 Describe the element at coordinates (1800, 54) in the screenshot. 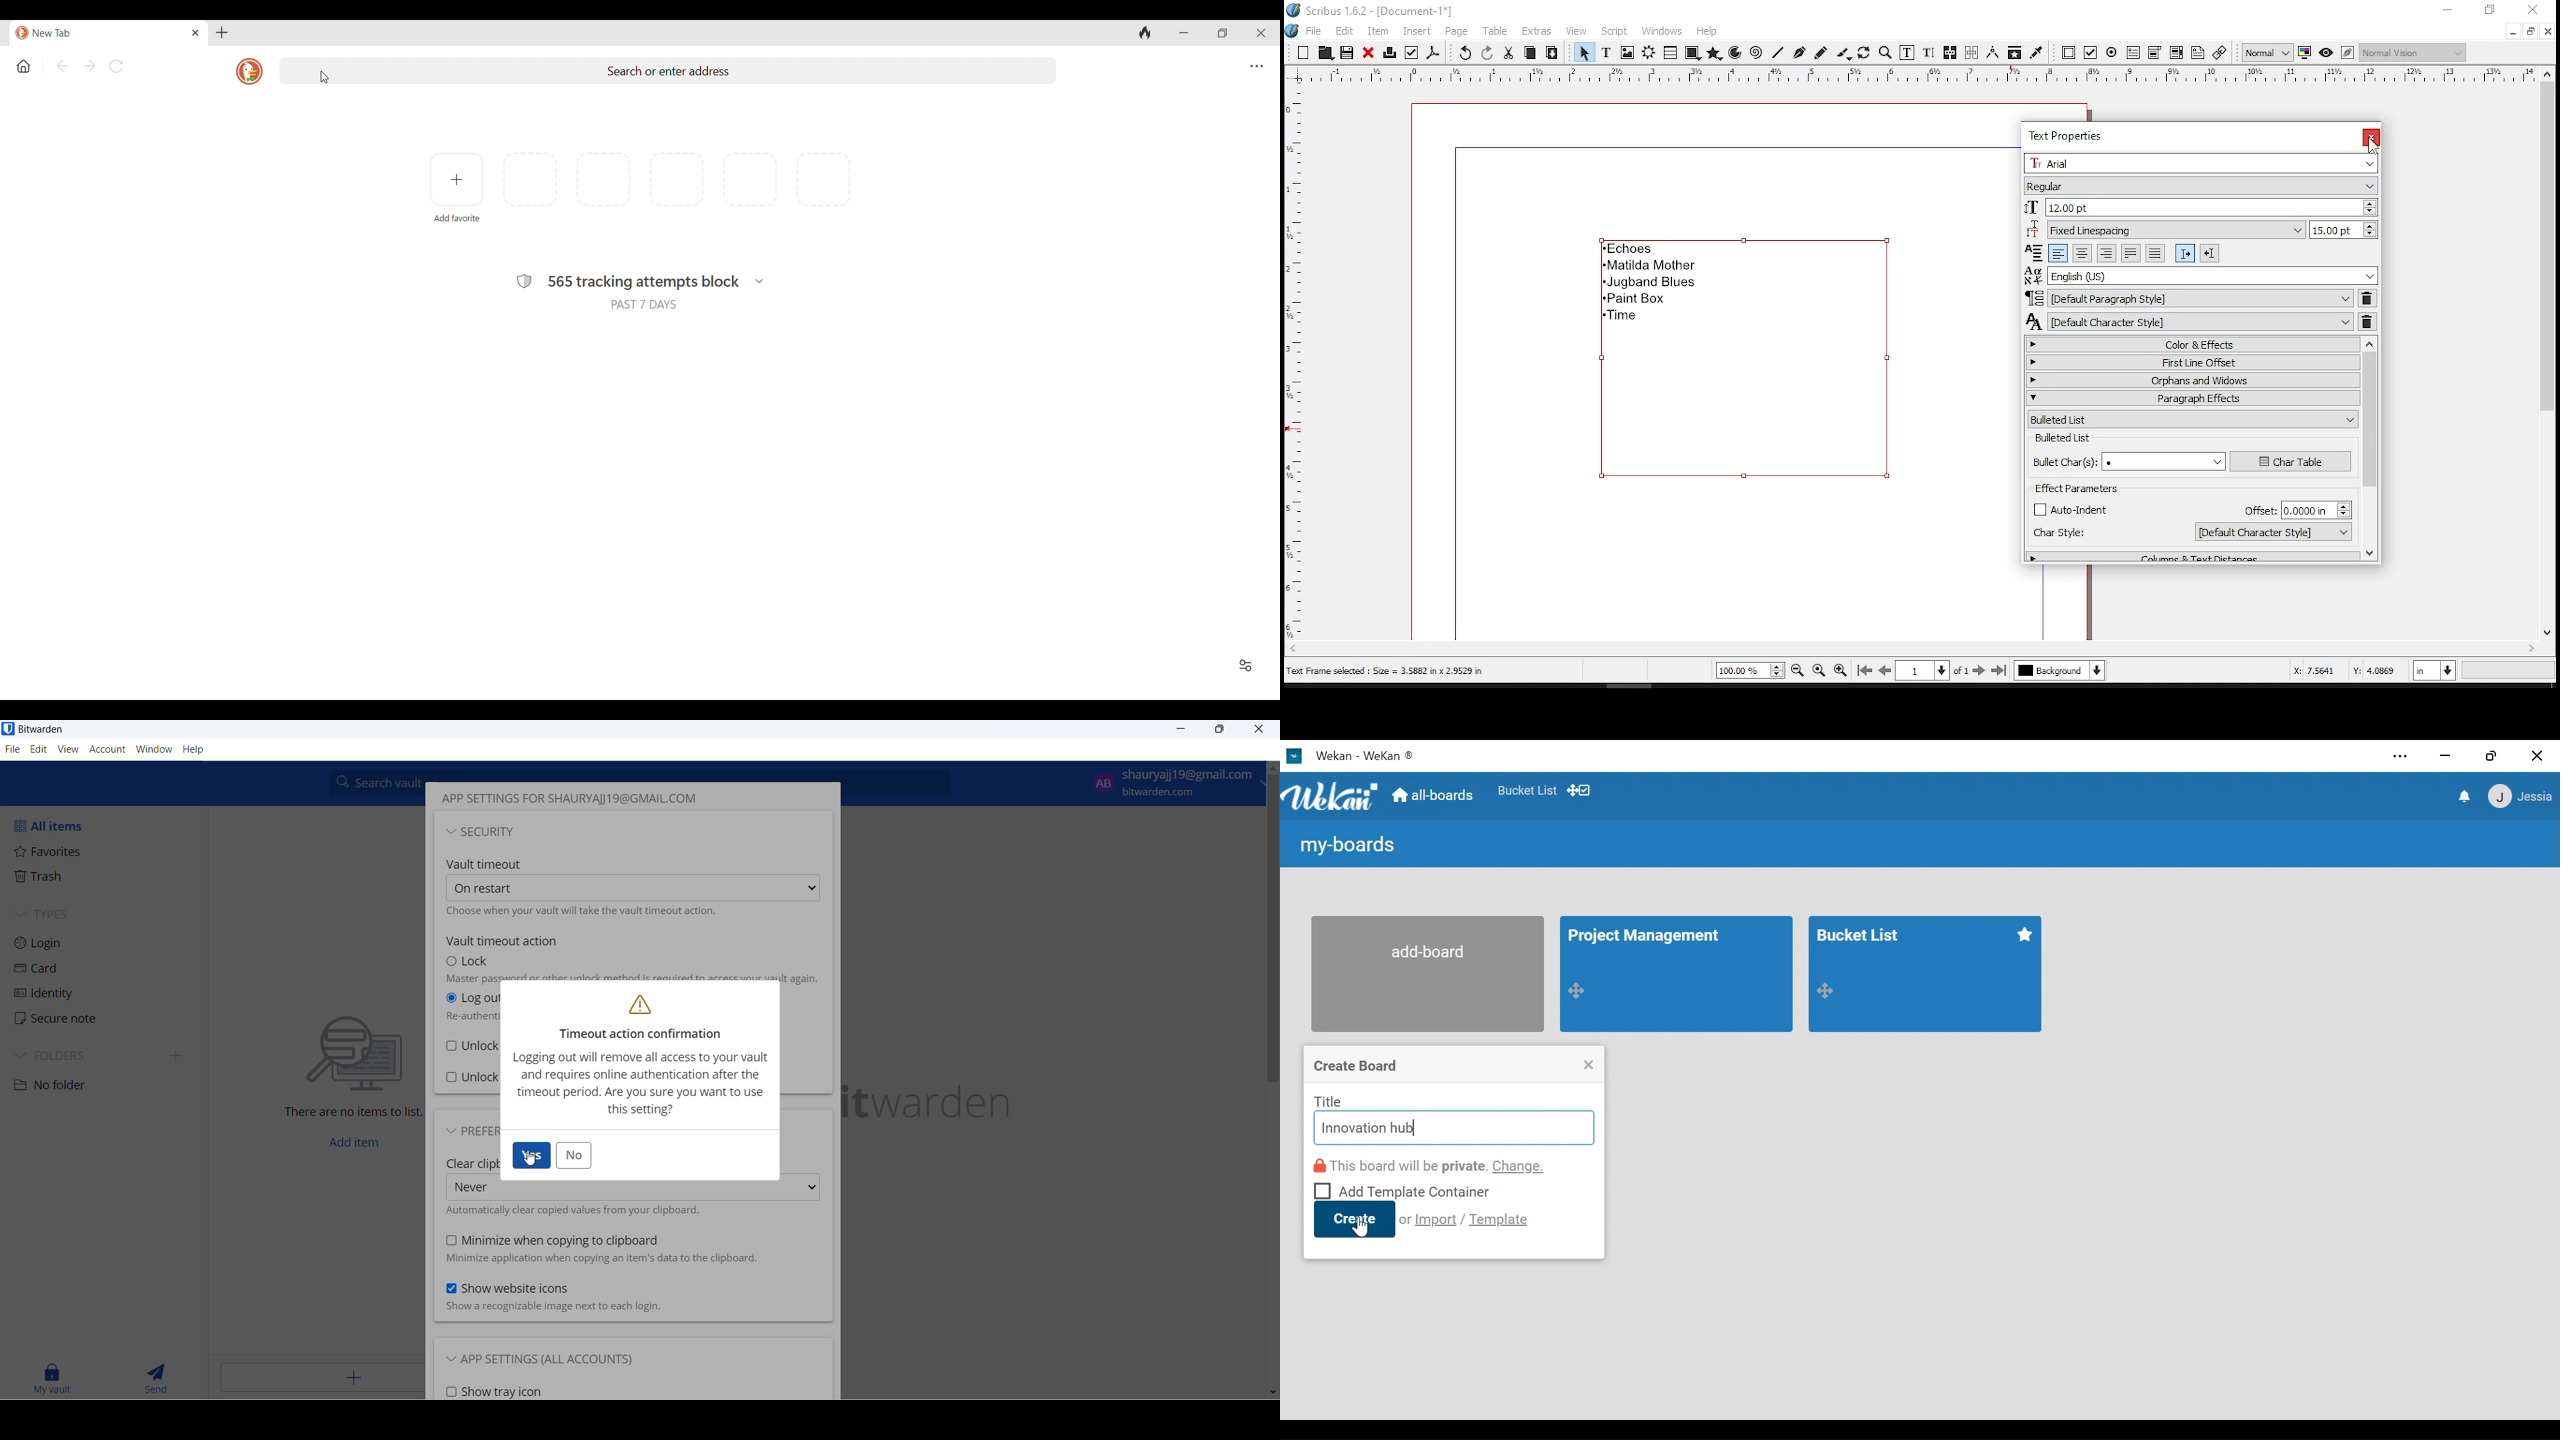

I see `bezeir tool` at that location.